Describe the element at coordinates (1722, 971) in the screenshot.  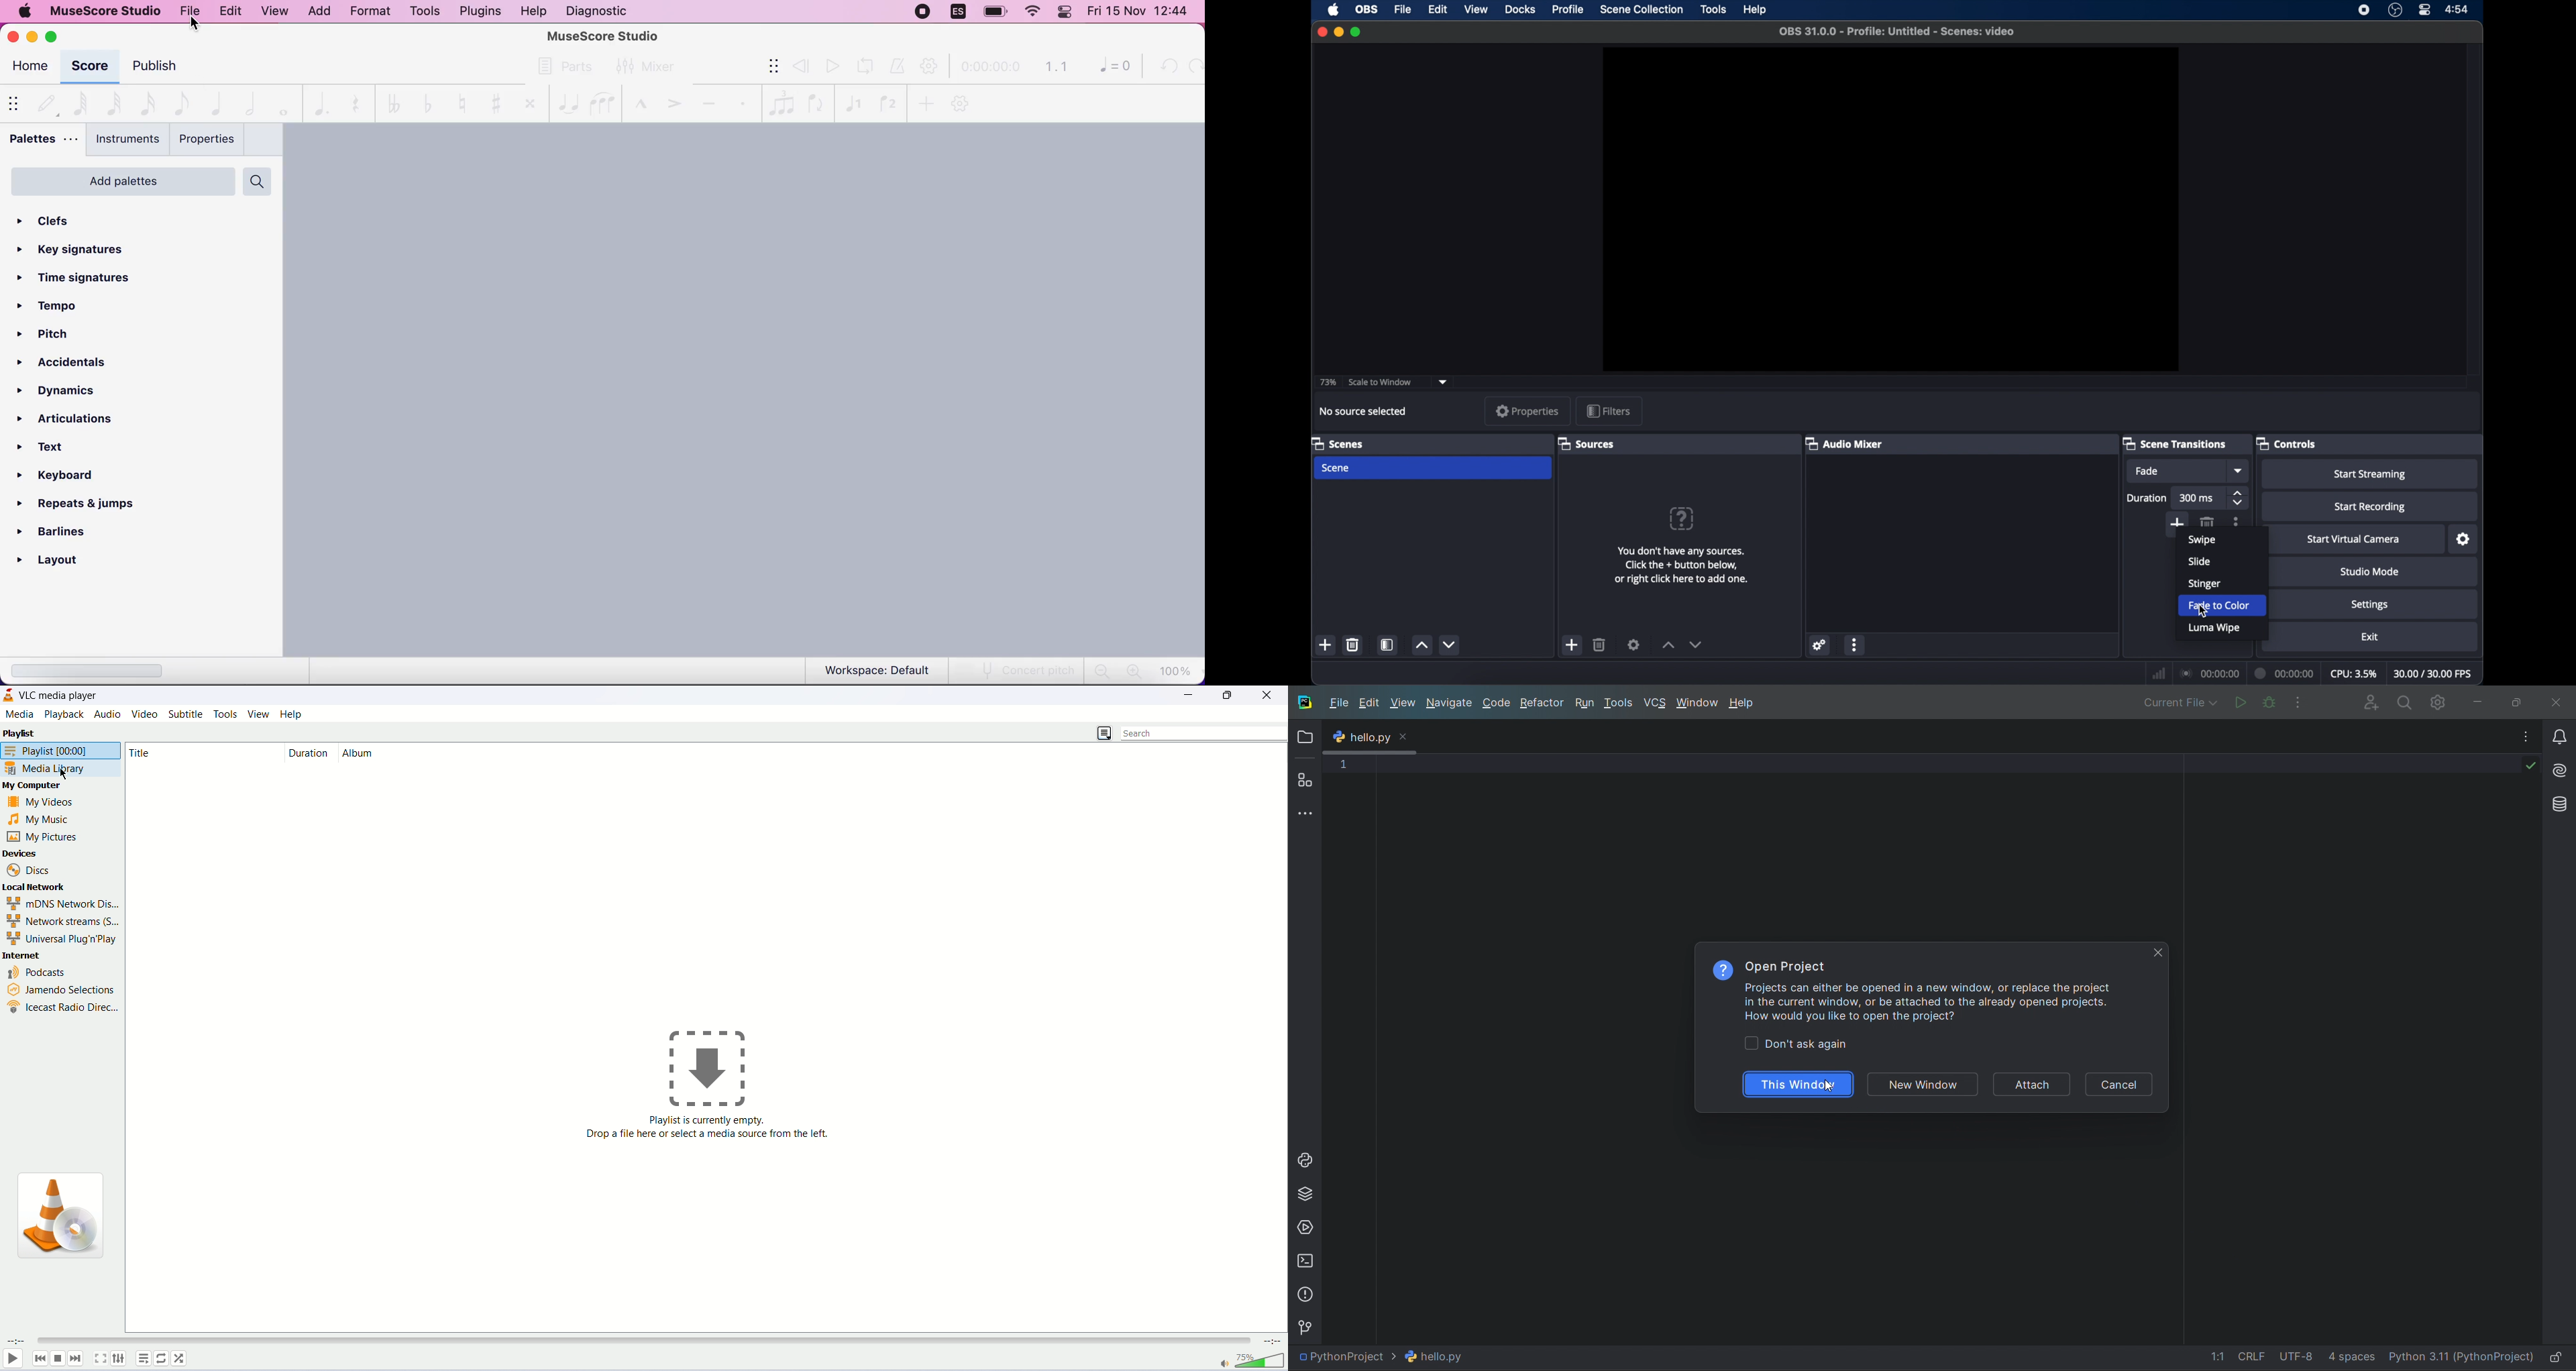
I see `options` at that location.